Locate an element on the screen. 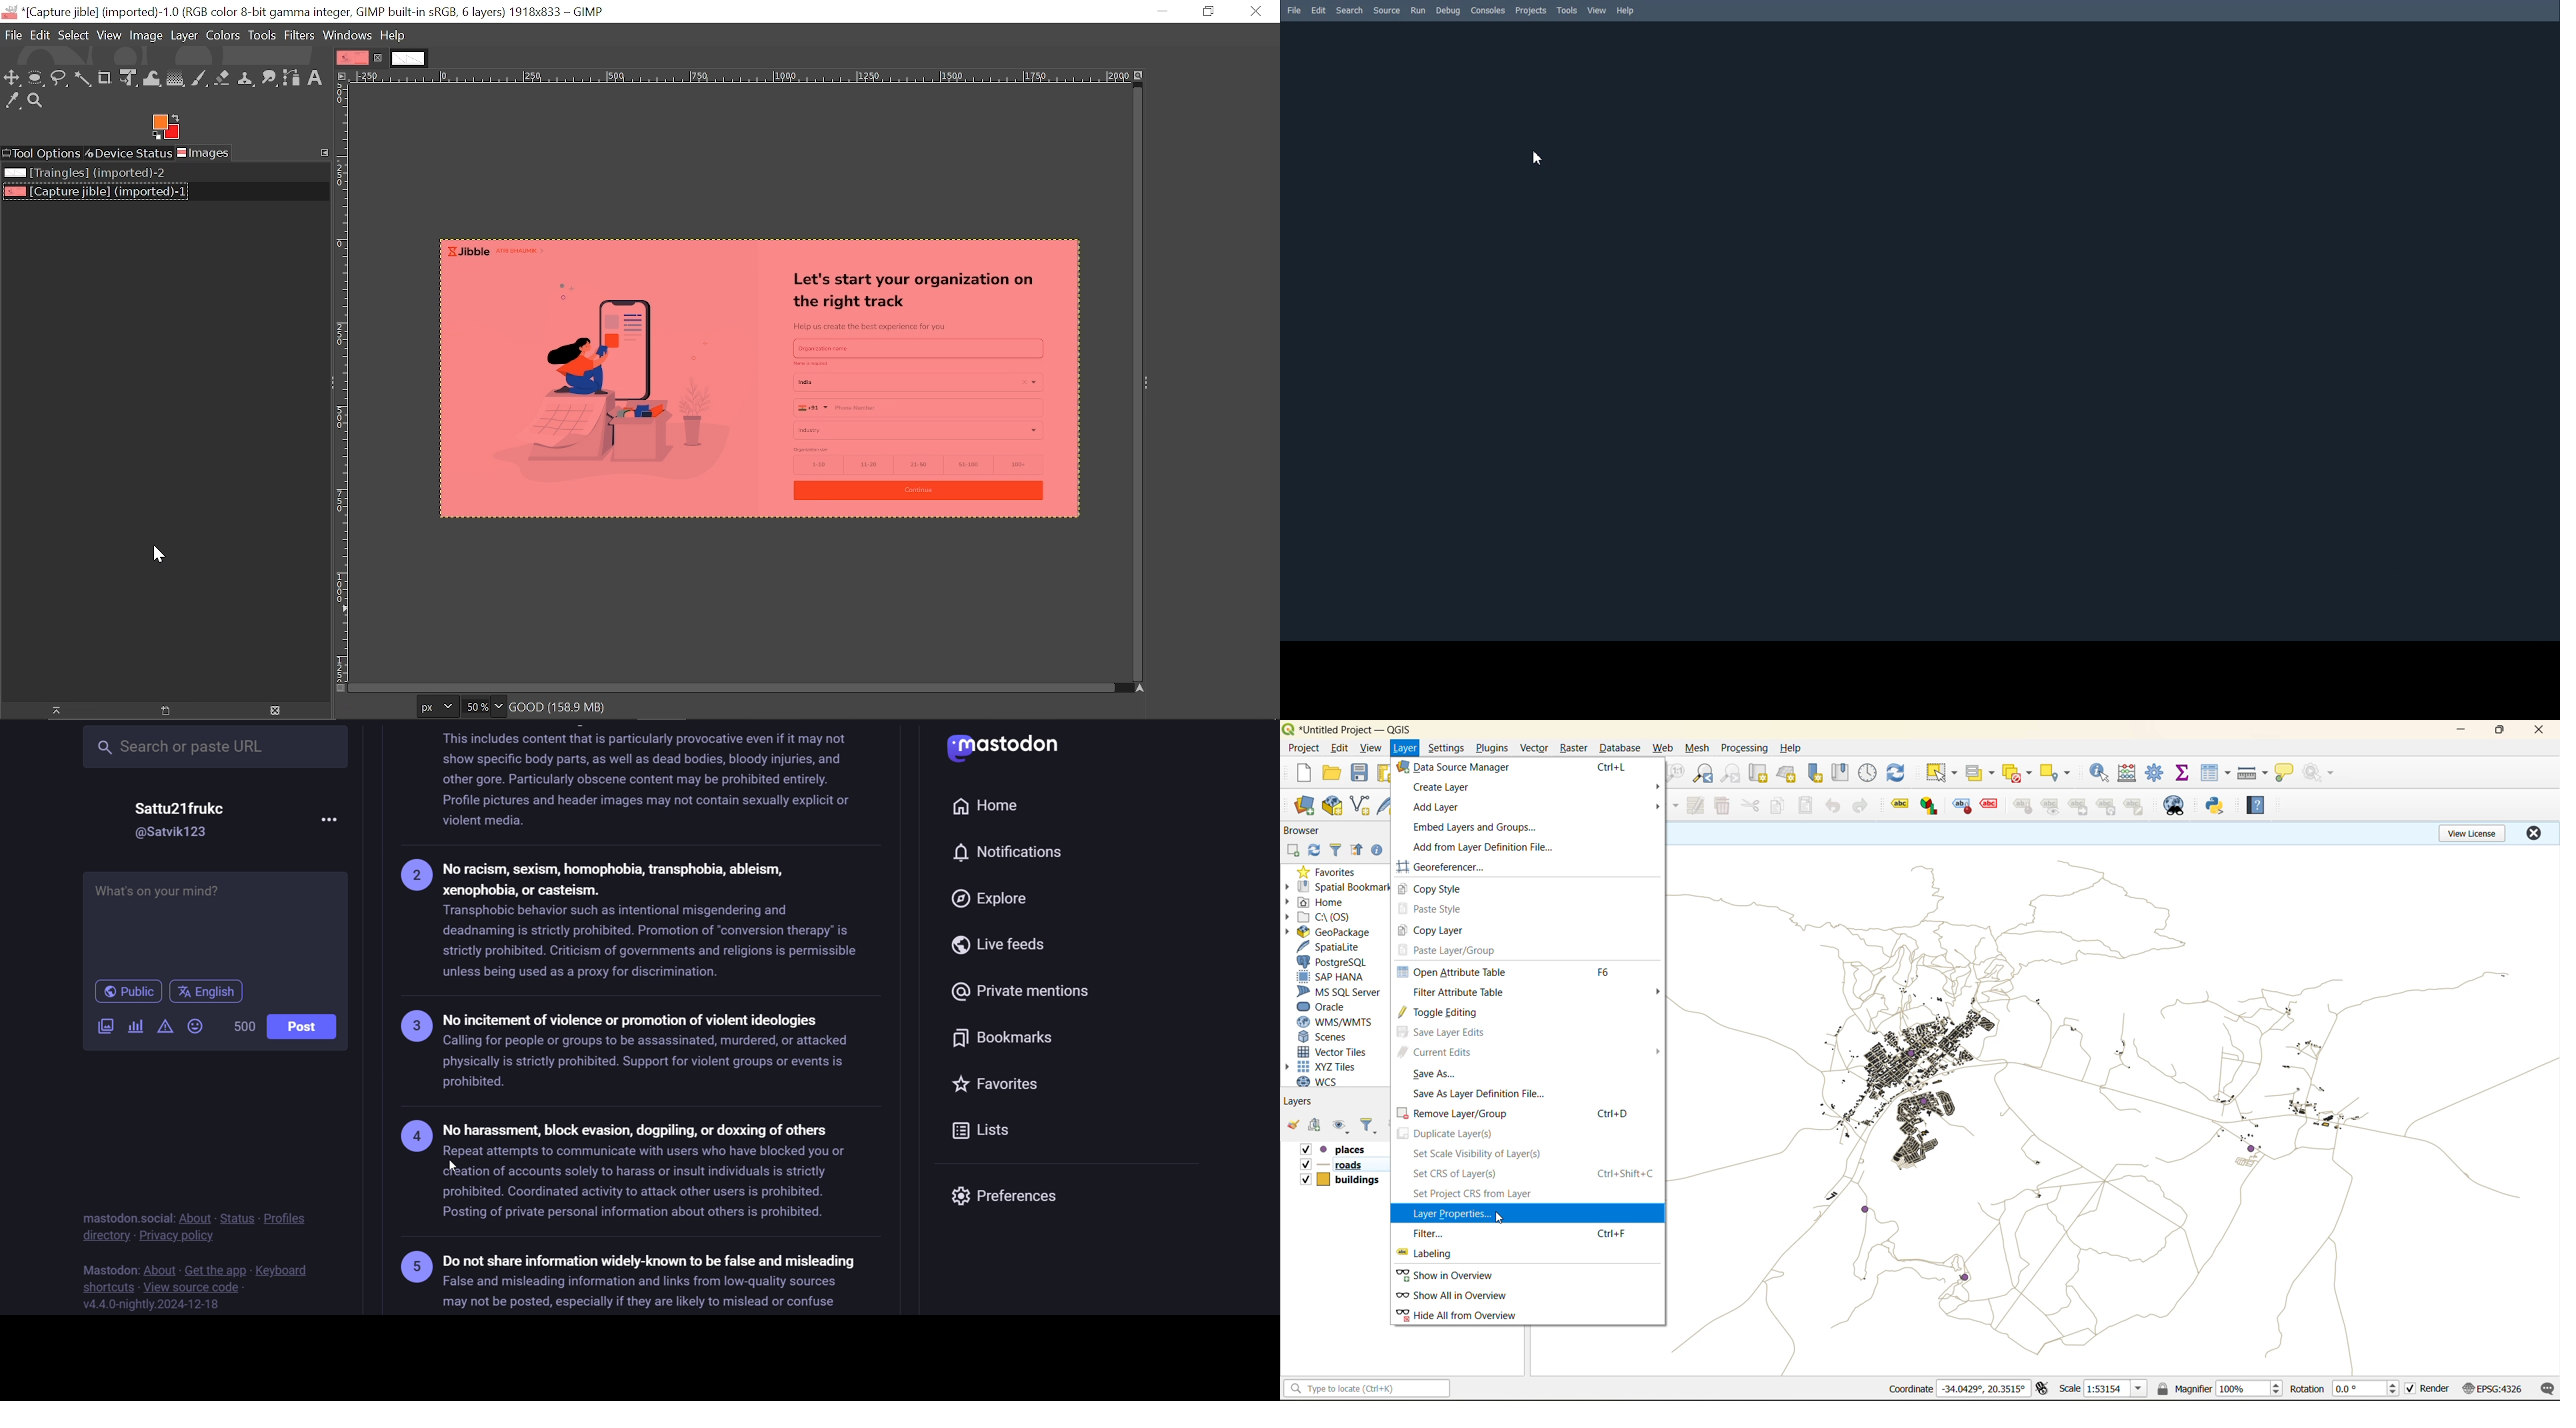 The height and width of the screenshot is (1428, 2576). poll is located at coordinates (135, 1029).